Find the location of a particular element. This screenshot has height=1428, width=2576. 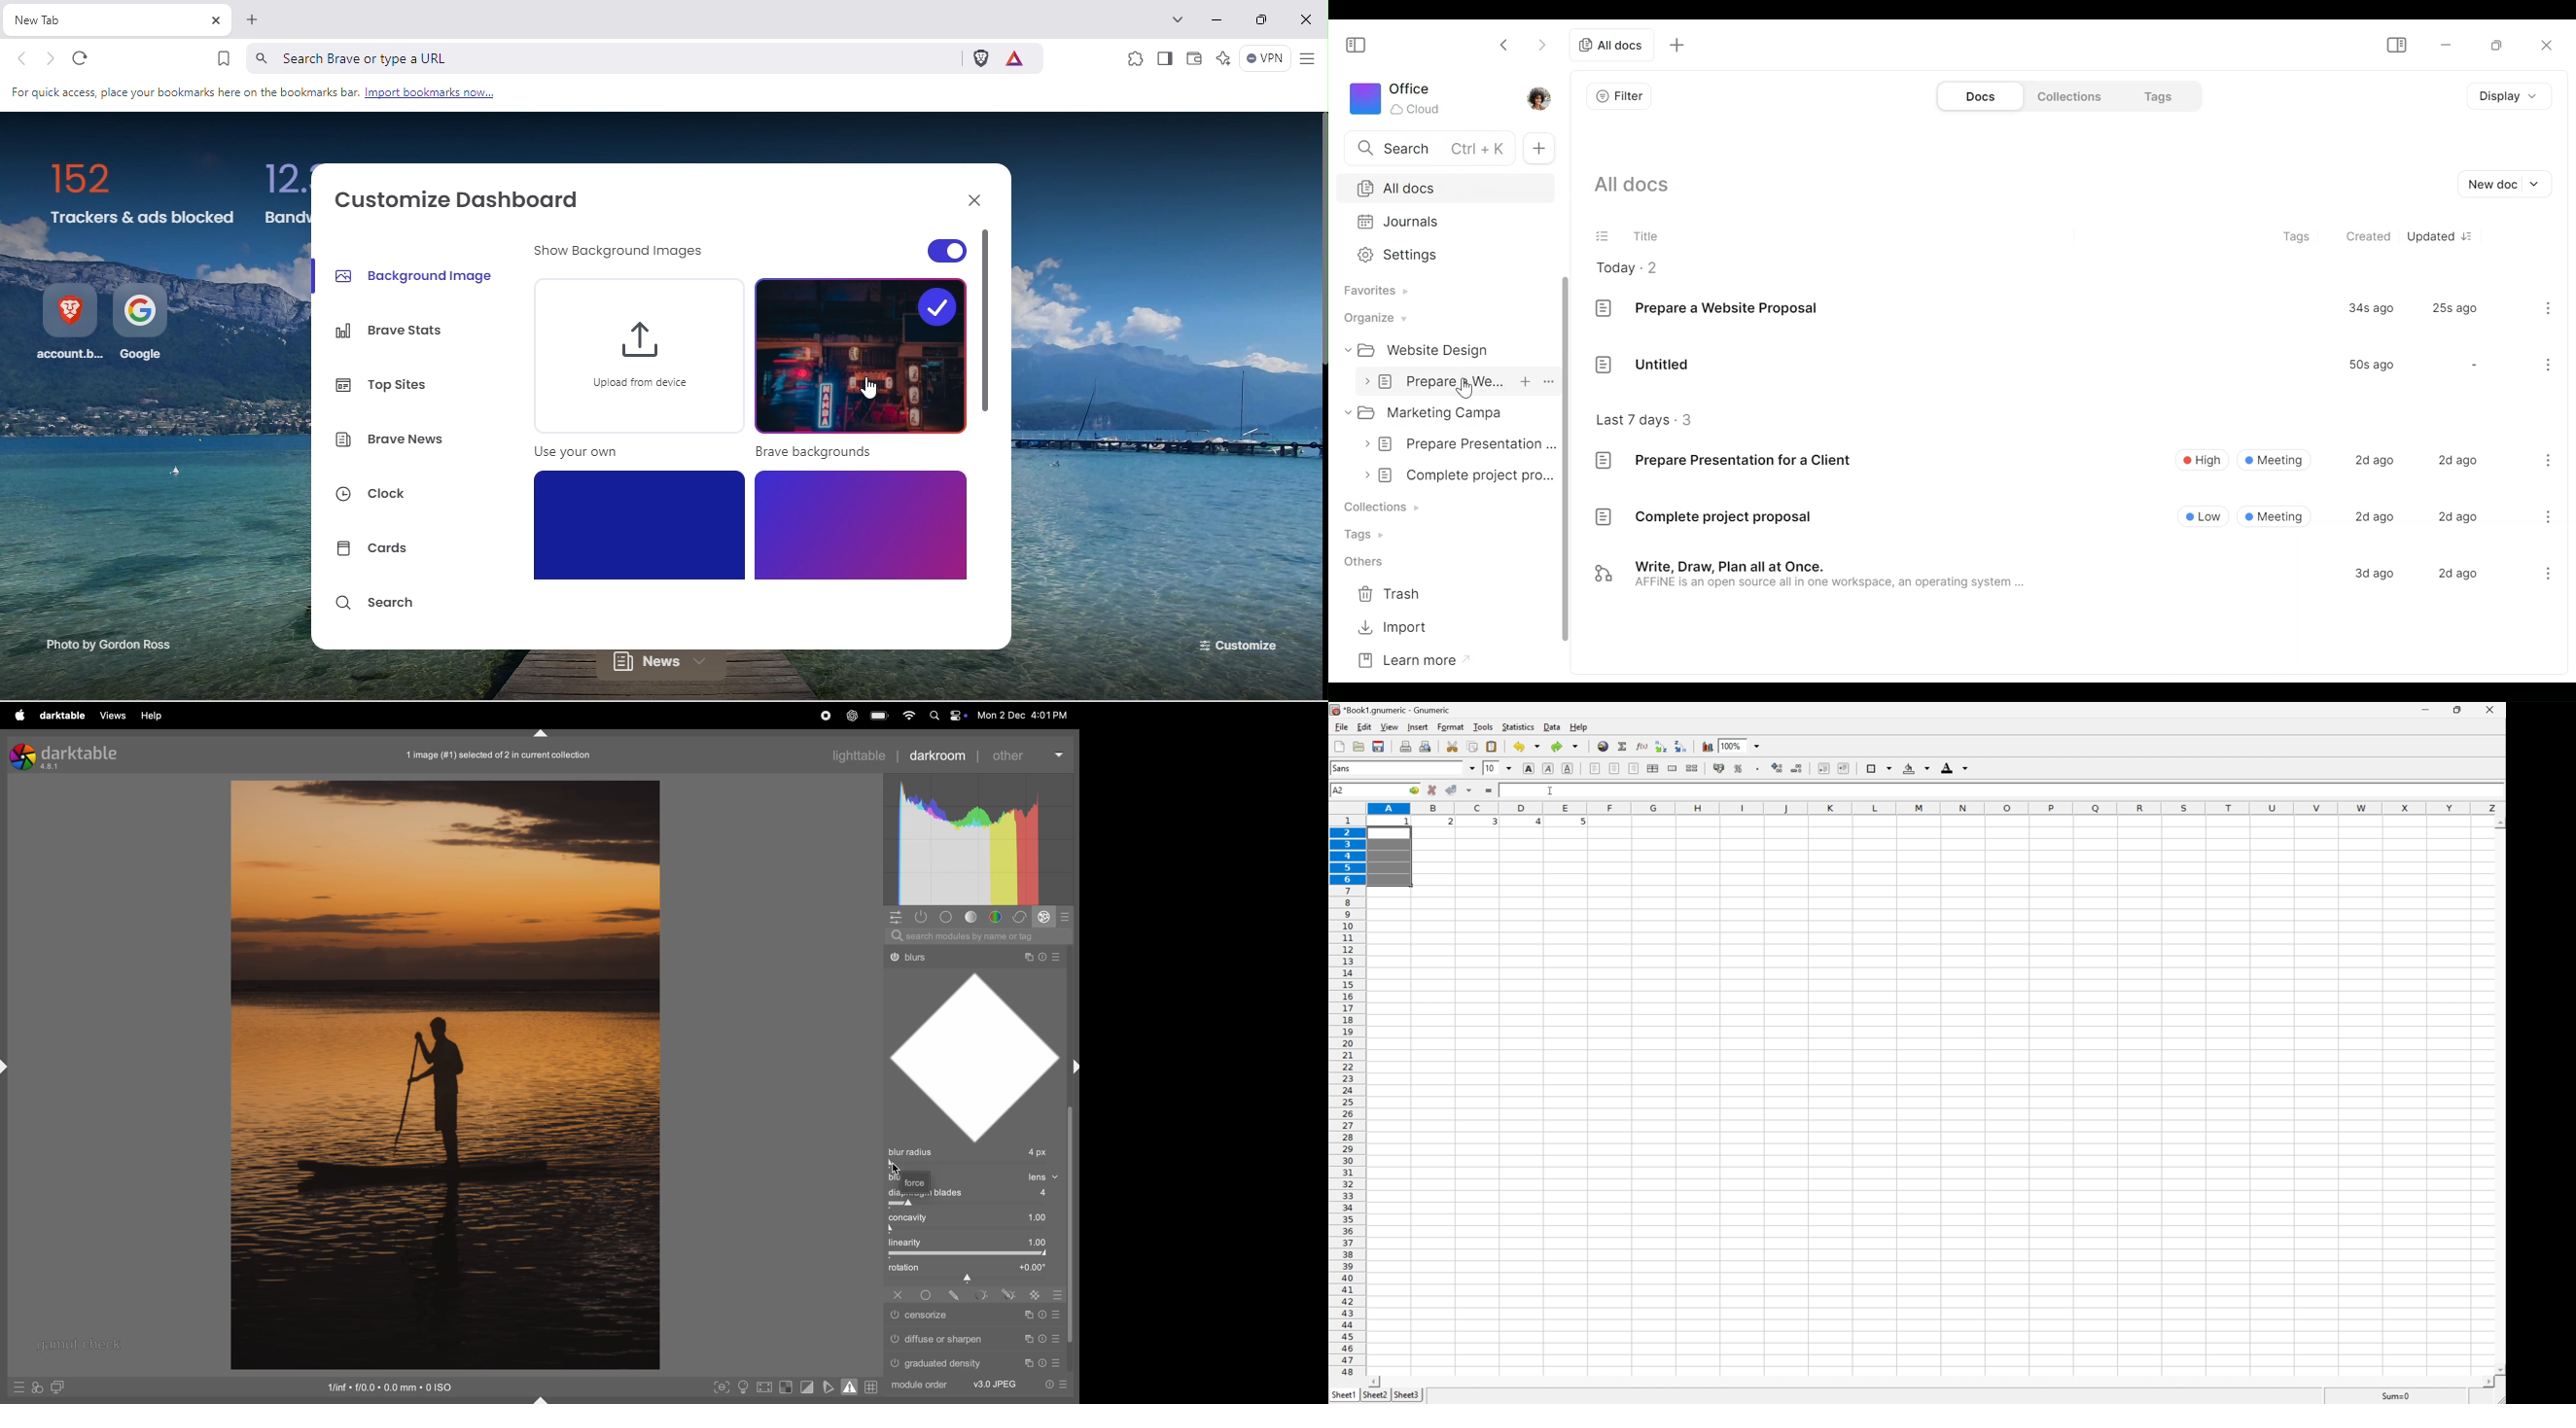

Show/Hide Sidebar is located at coordinates (2396, 44).